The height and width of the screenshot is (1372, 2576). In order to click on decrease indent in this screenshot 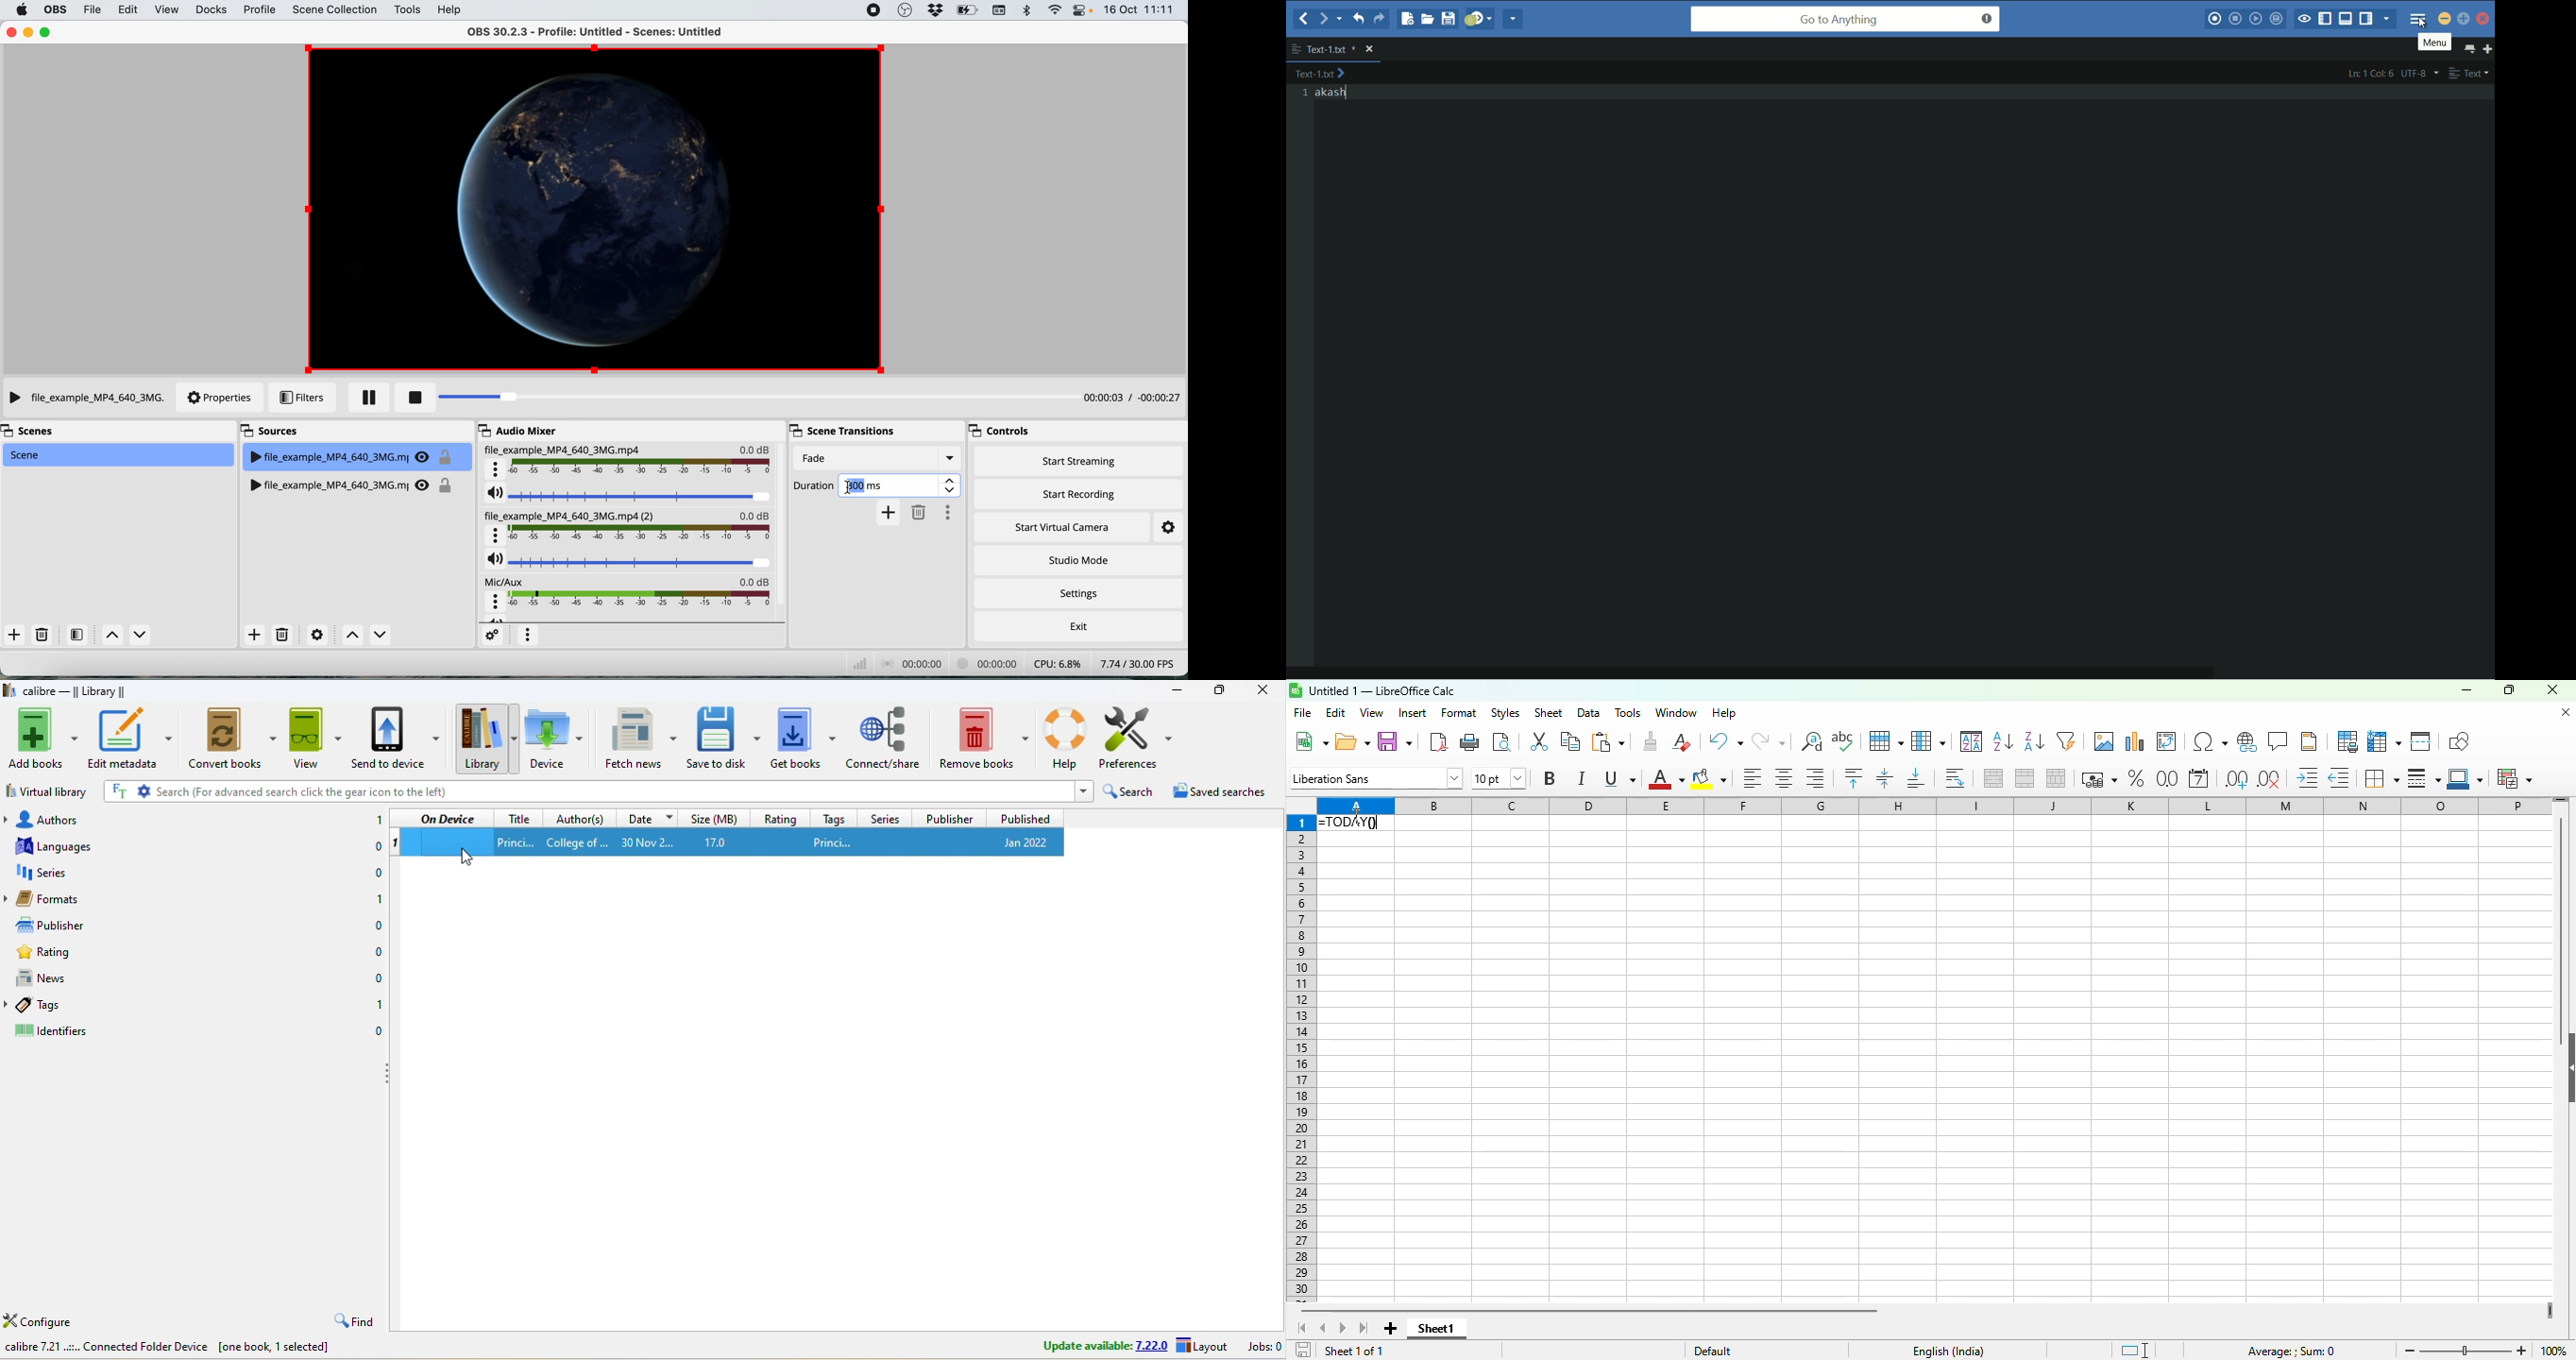, I will do `click(2339, 778)`.